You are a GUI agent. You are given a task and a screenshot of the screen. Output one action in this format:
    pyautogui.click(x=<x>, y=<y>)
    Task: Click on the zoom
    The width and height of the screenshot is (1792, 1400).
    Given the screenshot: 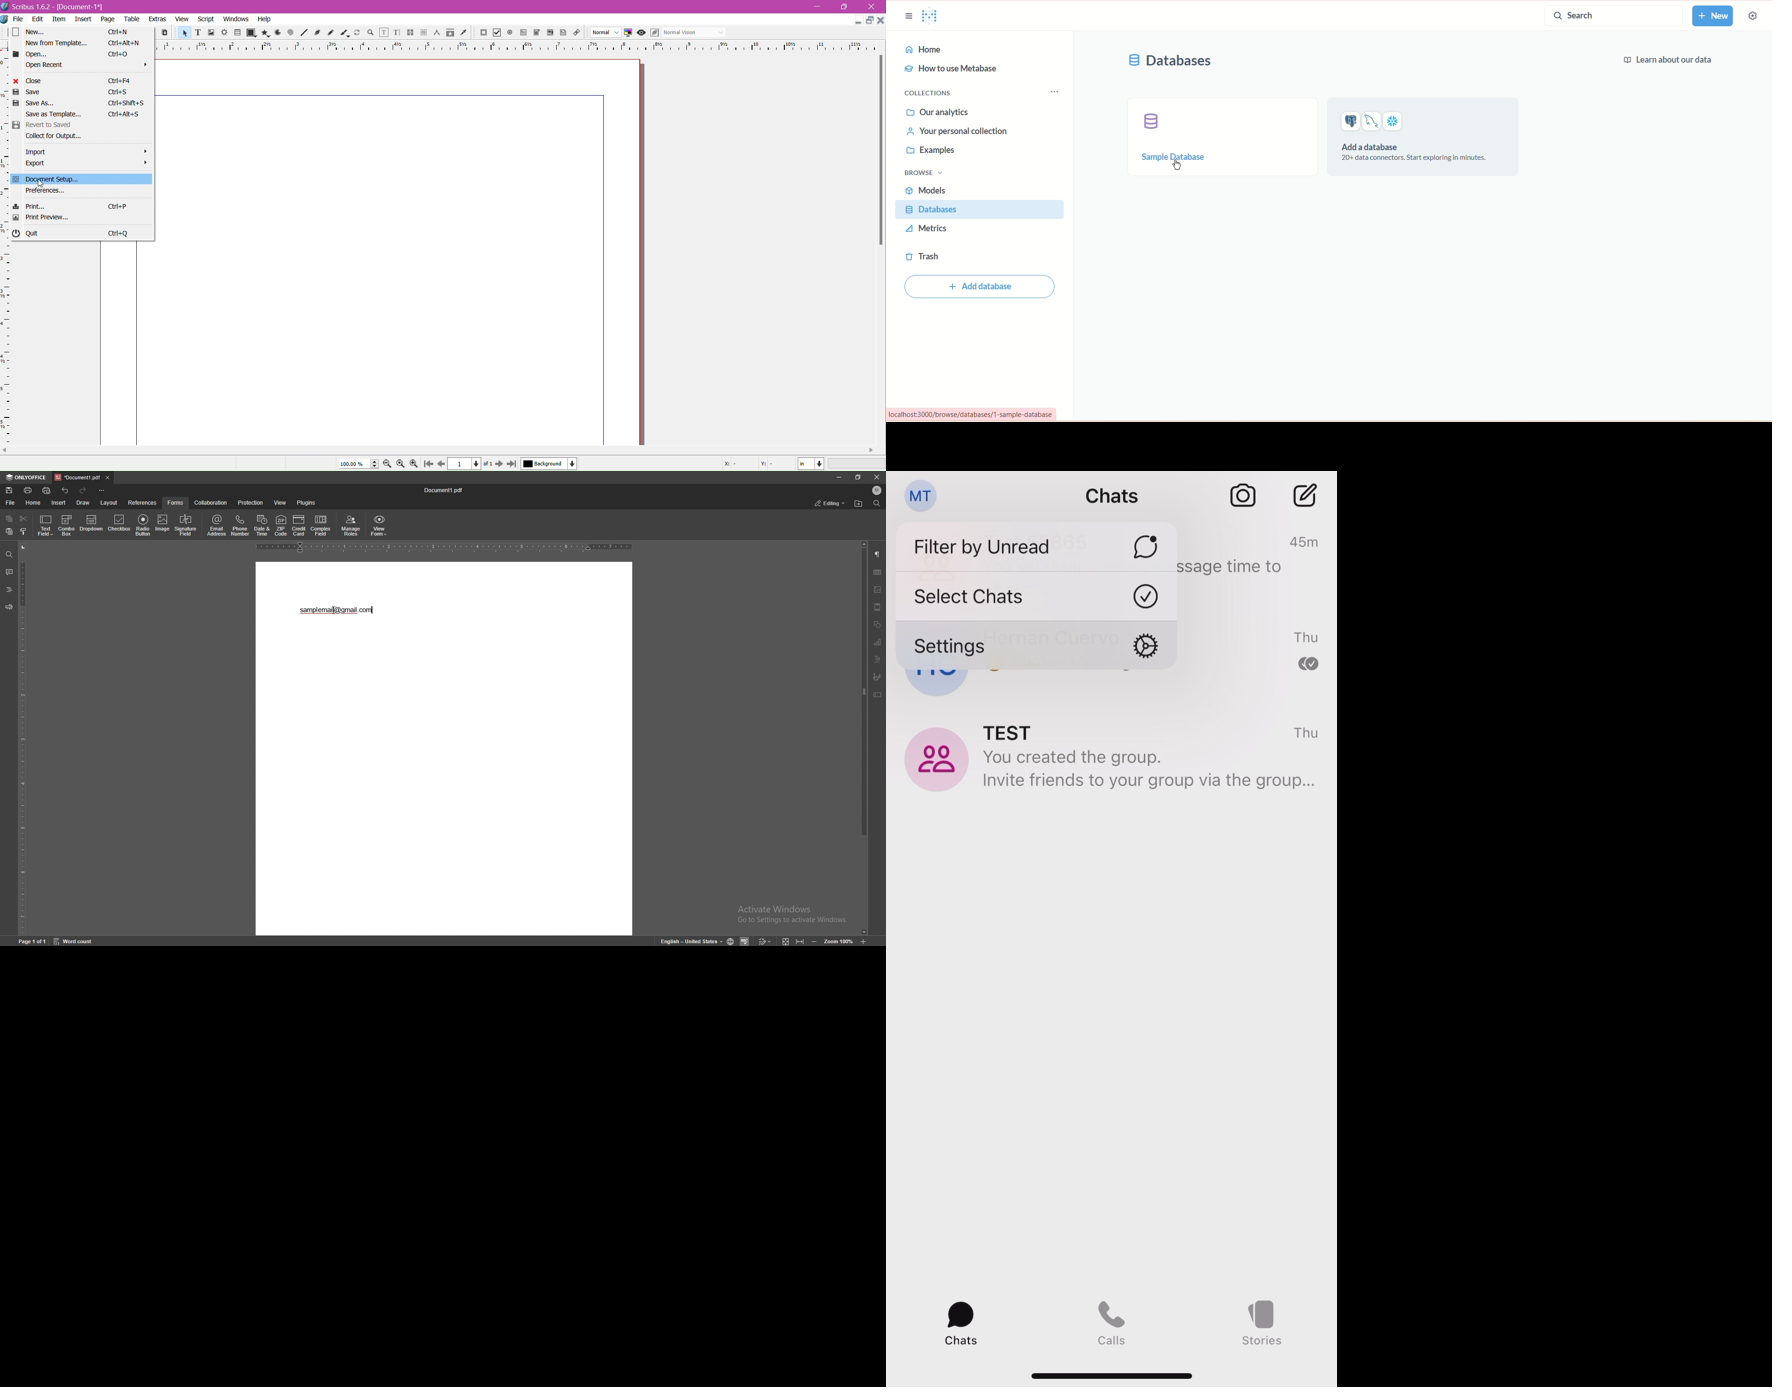 What is the action you would take?
    pyautogui.click(x=838, y=941)
    